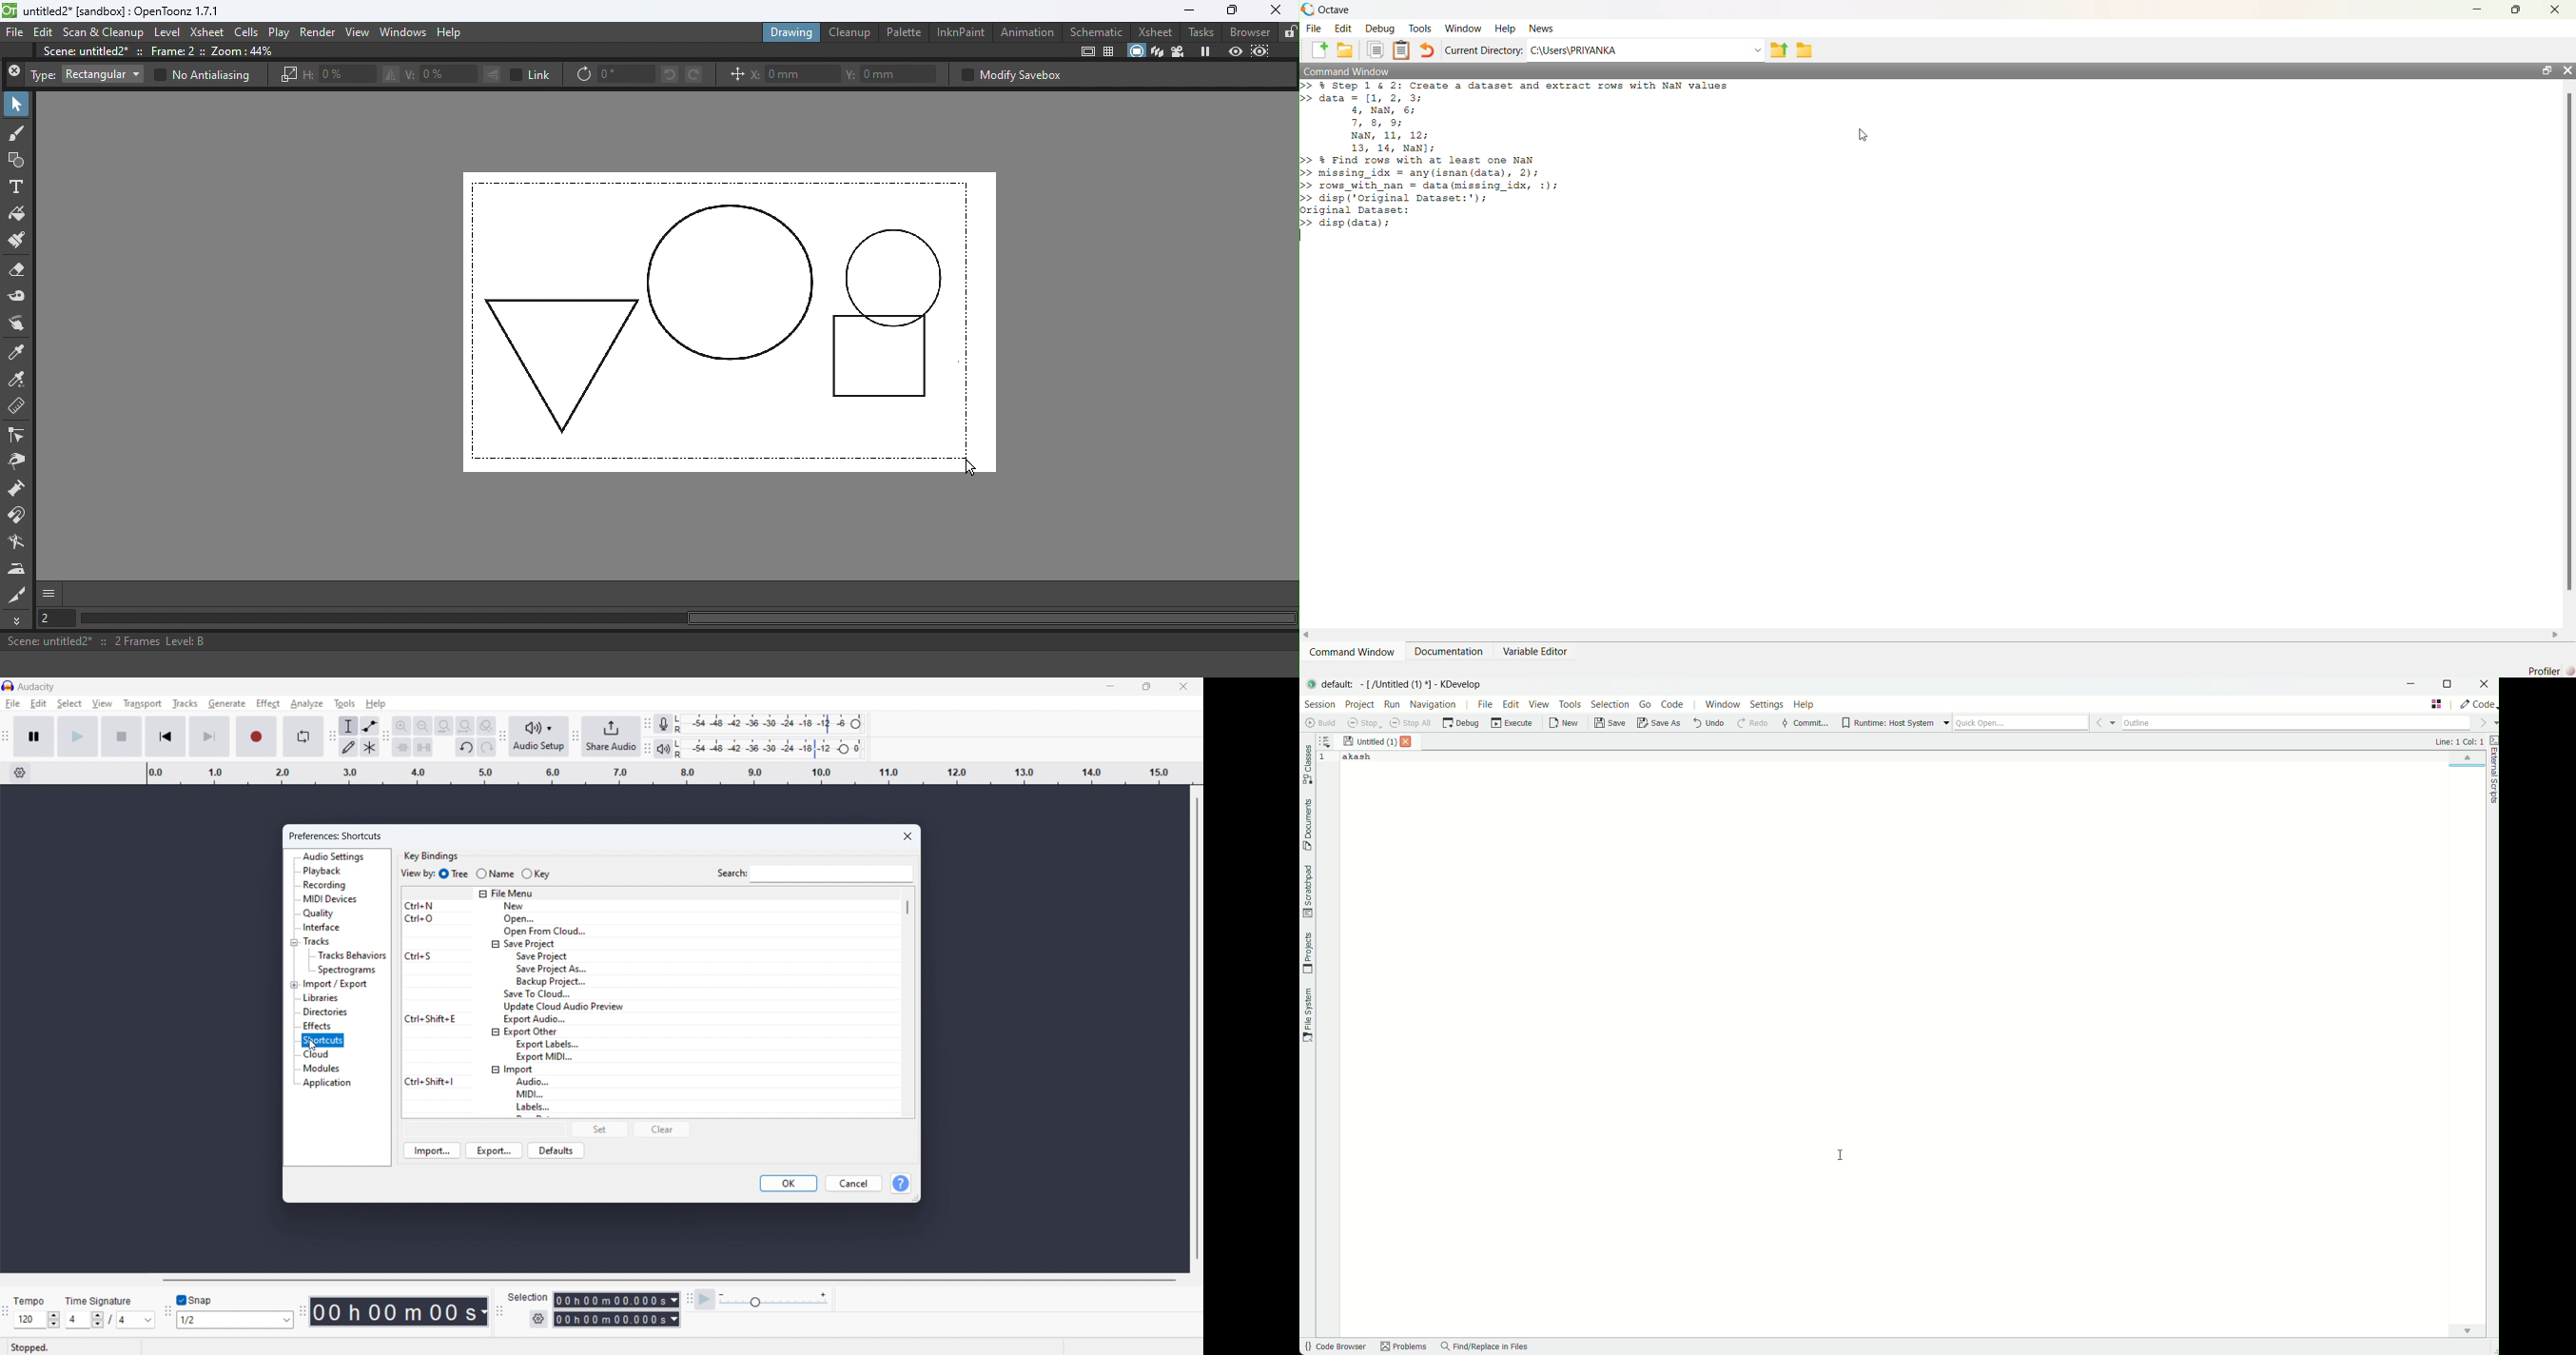 The image size is (2576, 1372). Describe the element at coordinates (320, 997) in the screenshot. I see `libraries` at that location.